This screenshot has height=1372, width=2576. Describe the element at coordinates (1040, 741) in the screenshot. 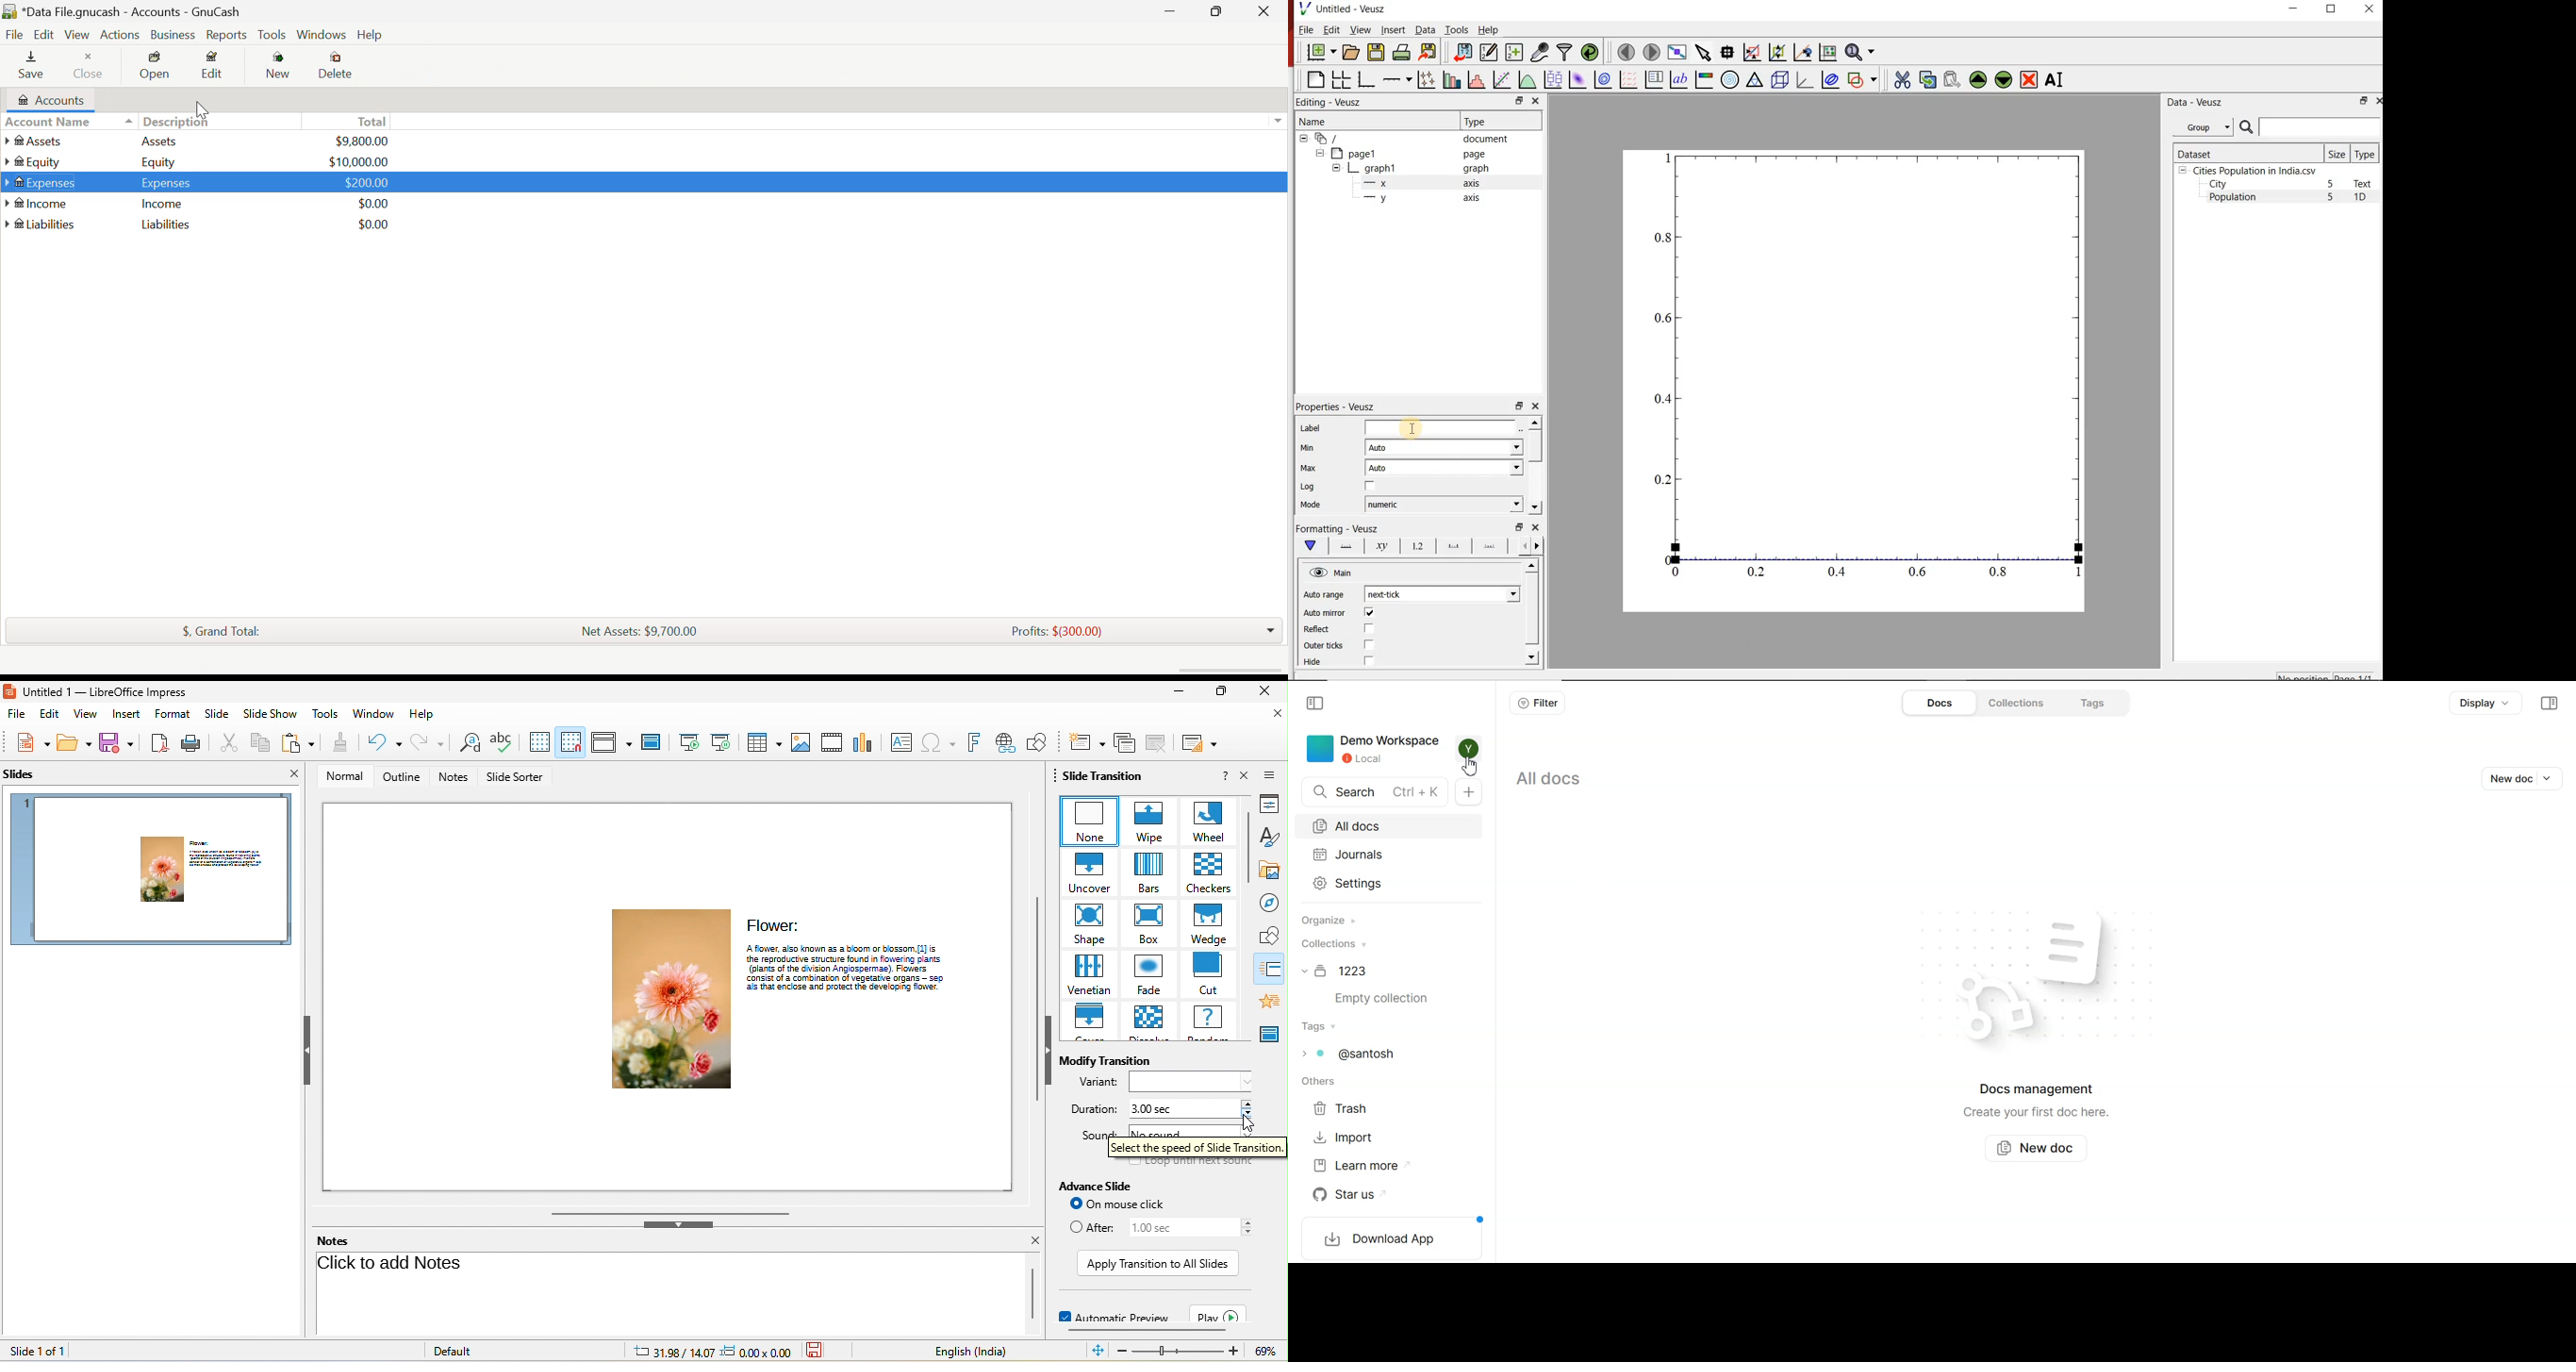

I see `show draw function` at that location.